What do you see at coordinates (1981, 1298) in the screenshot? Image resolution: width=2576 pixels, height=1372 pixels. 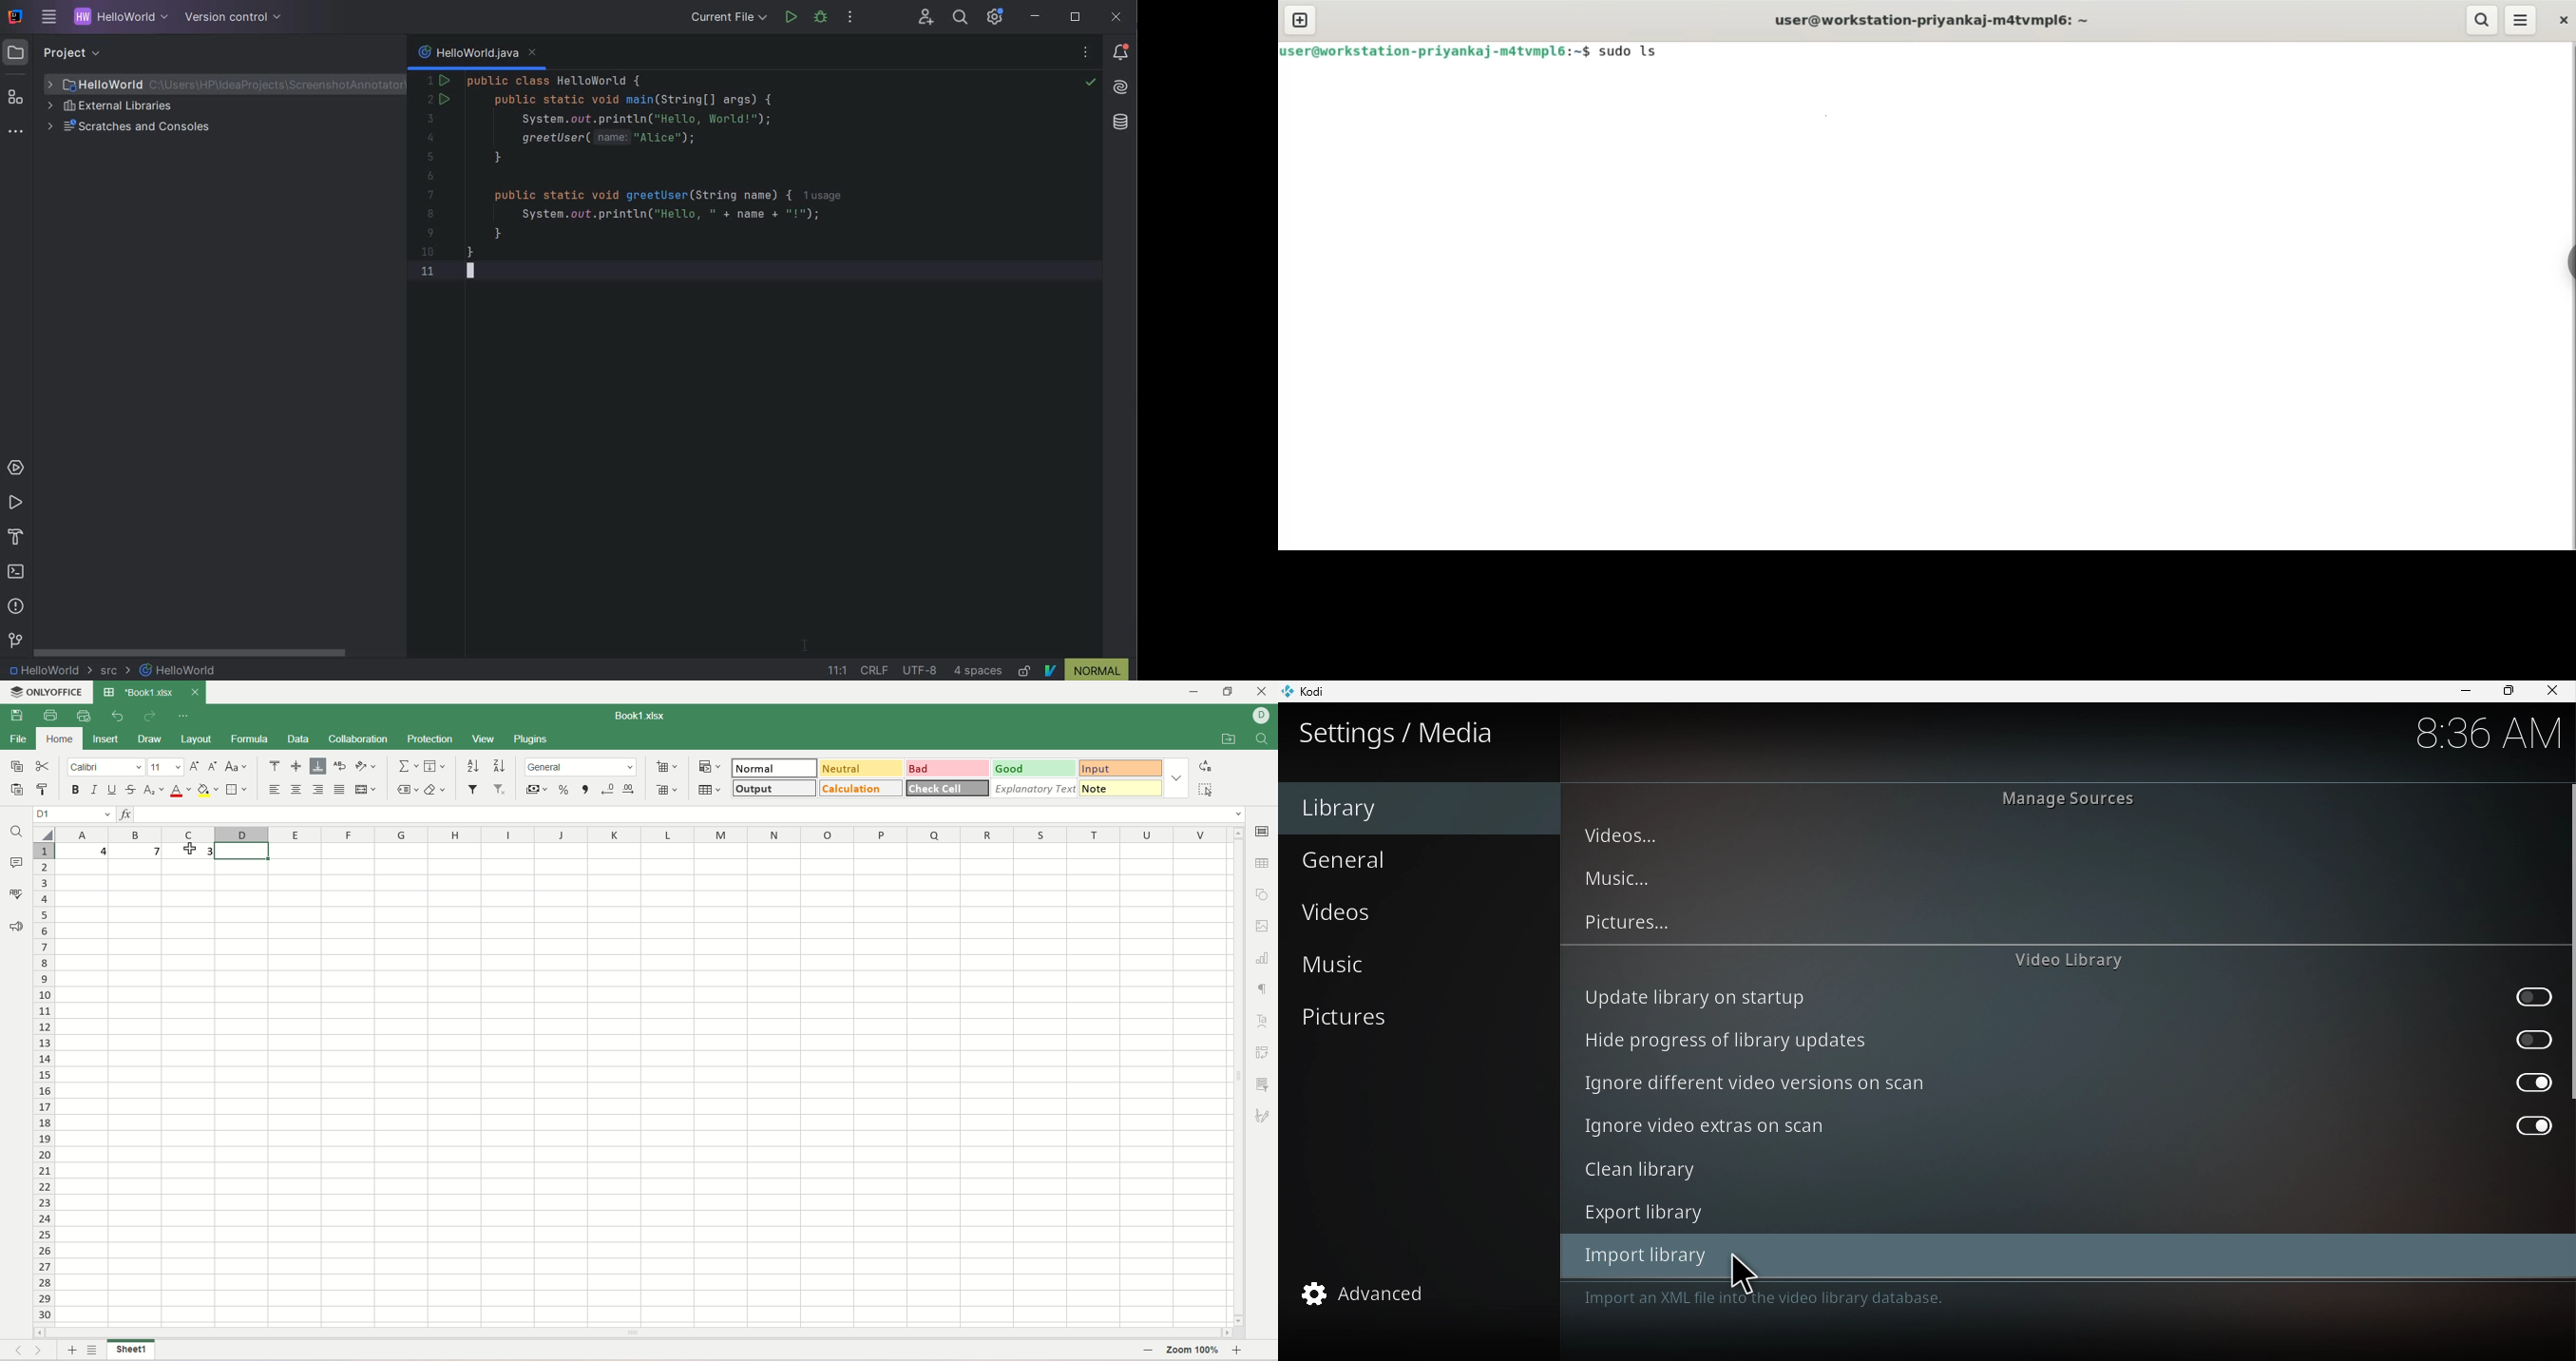 I see `This category provides access to the windows for source management and library management` at bounding box center [1981, 1298].